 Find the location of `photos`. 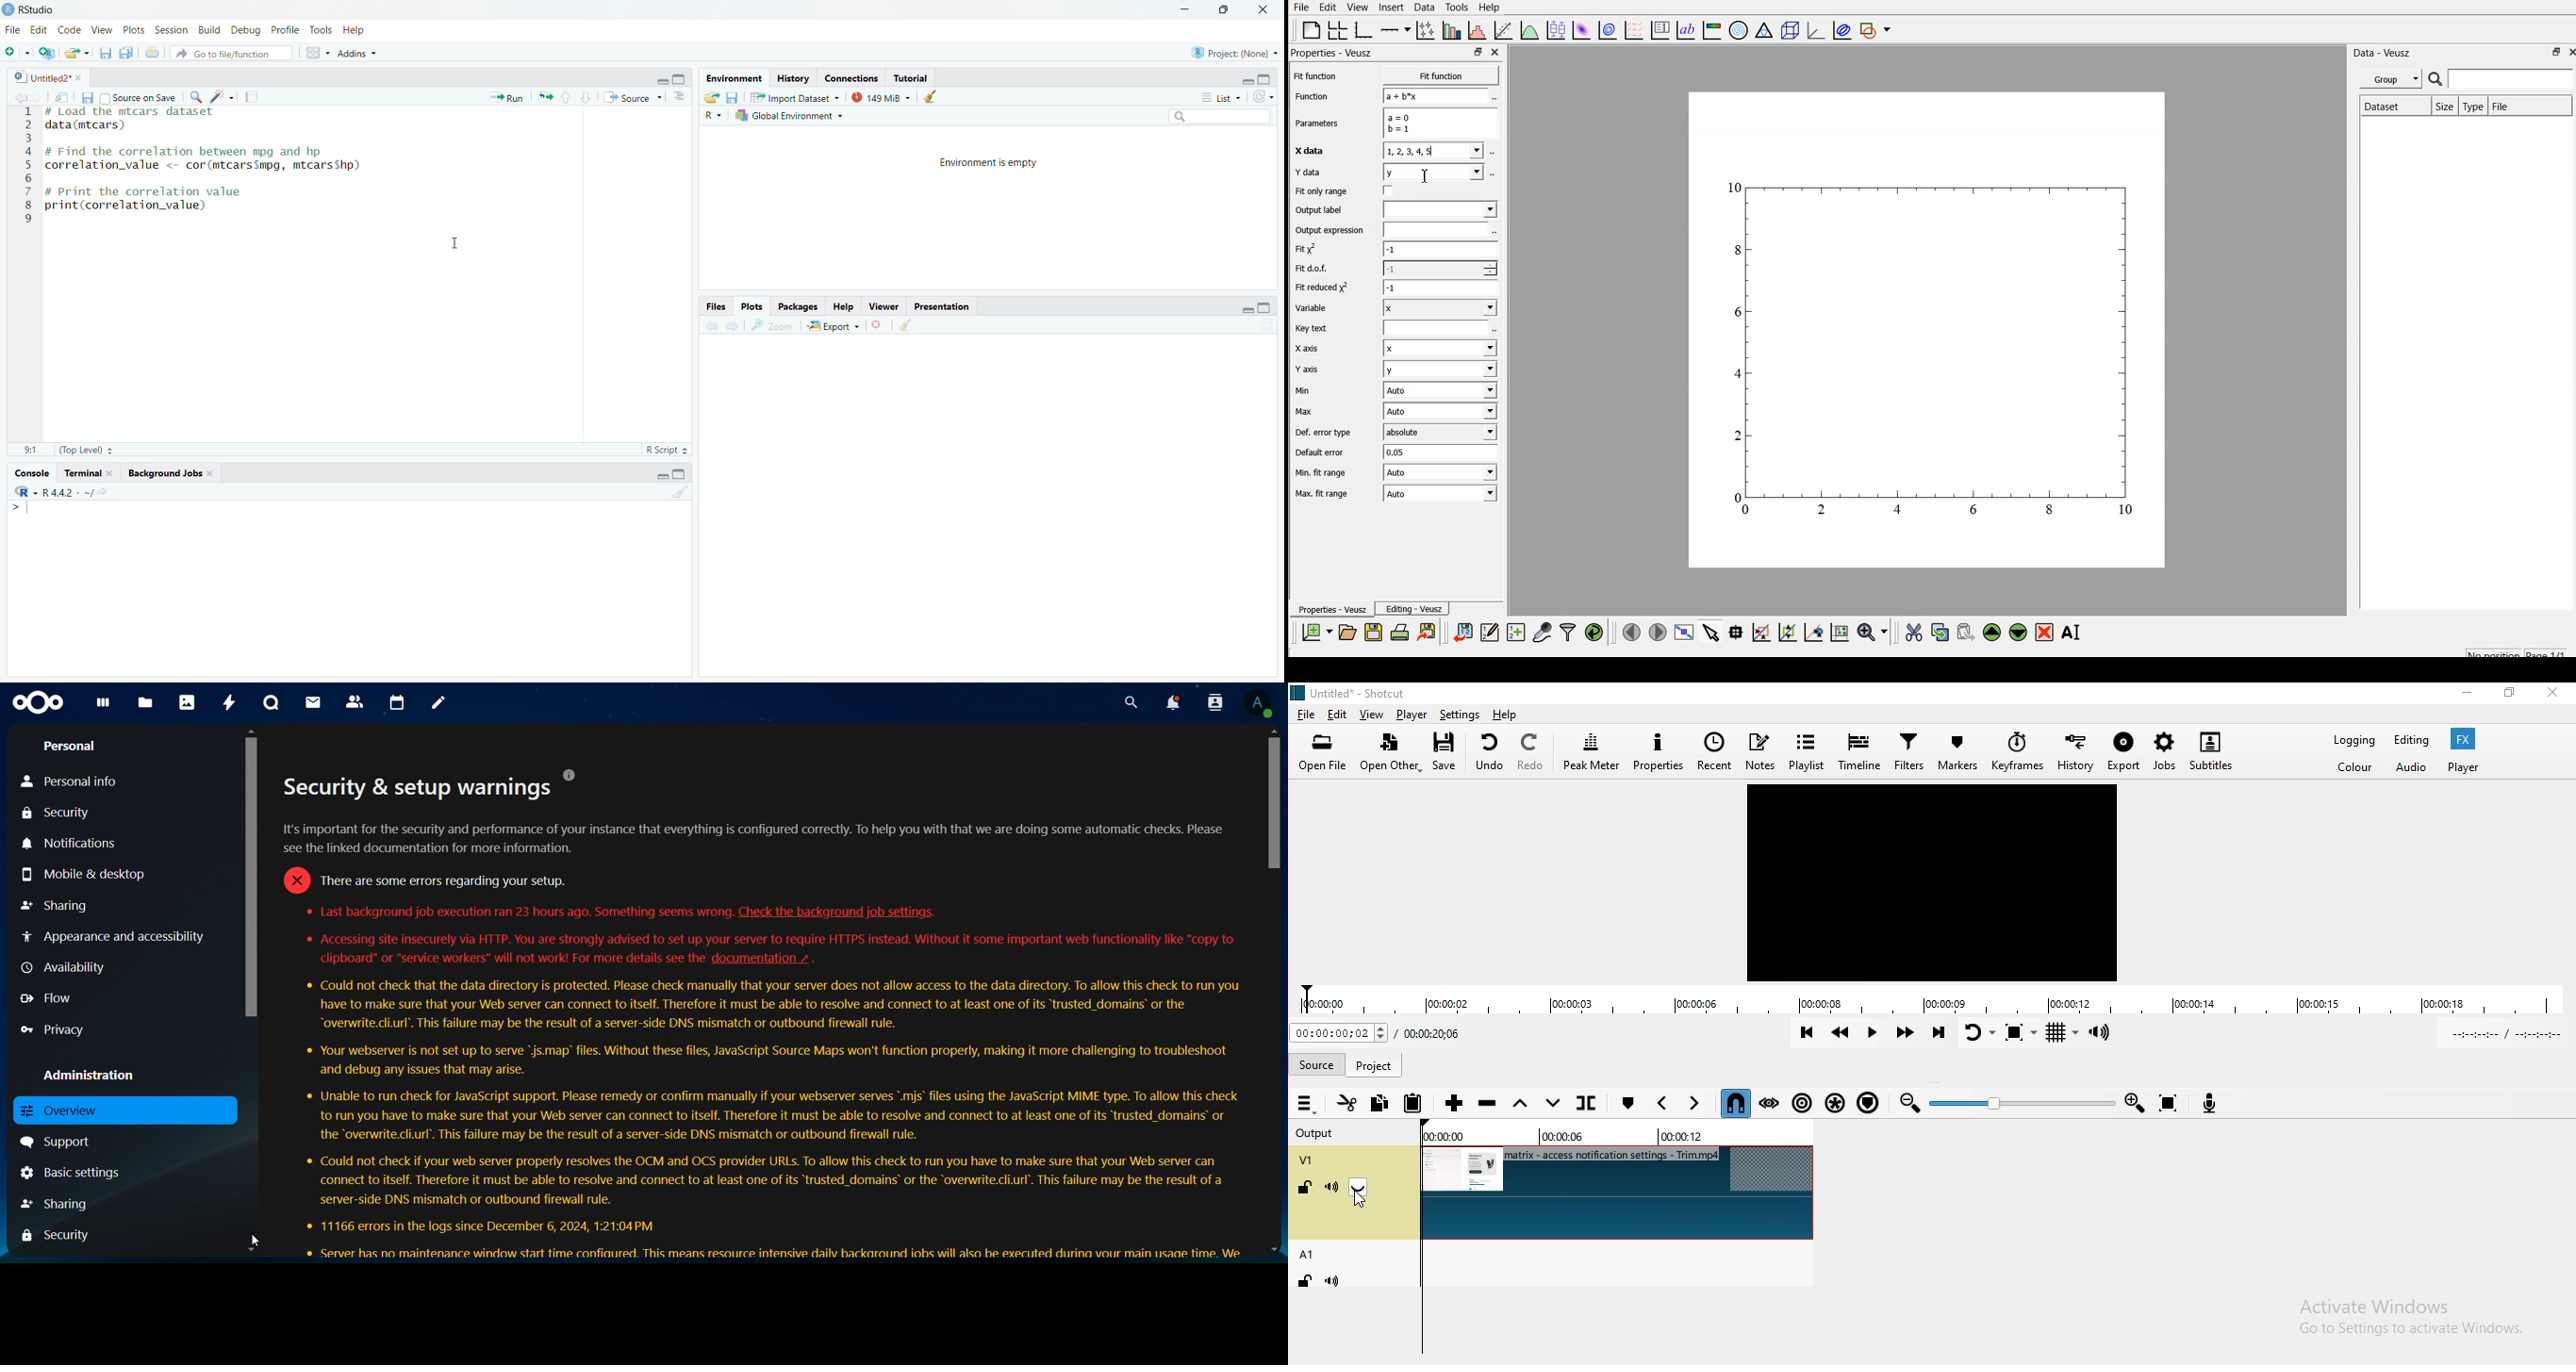

photos is located at coordinates (186, 703).